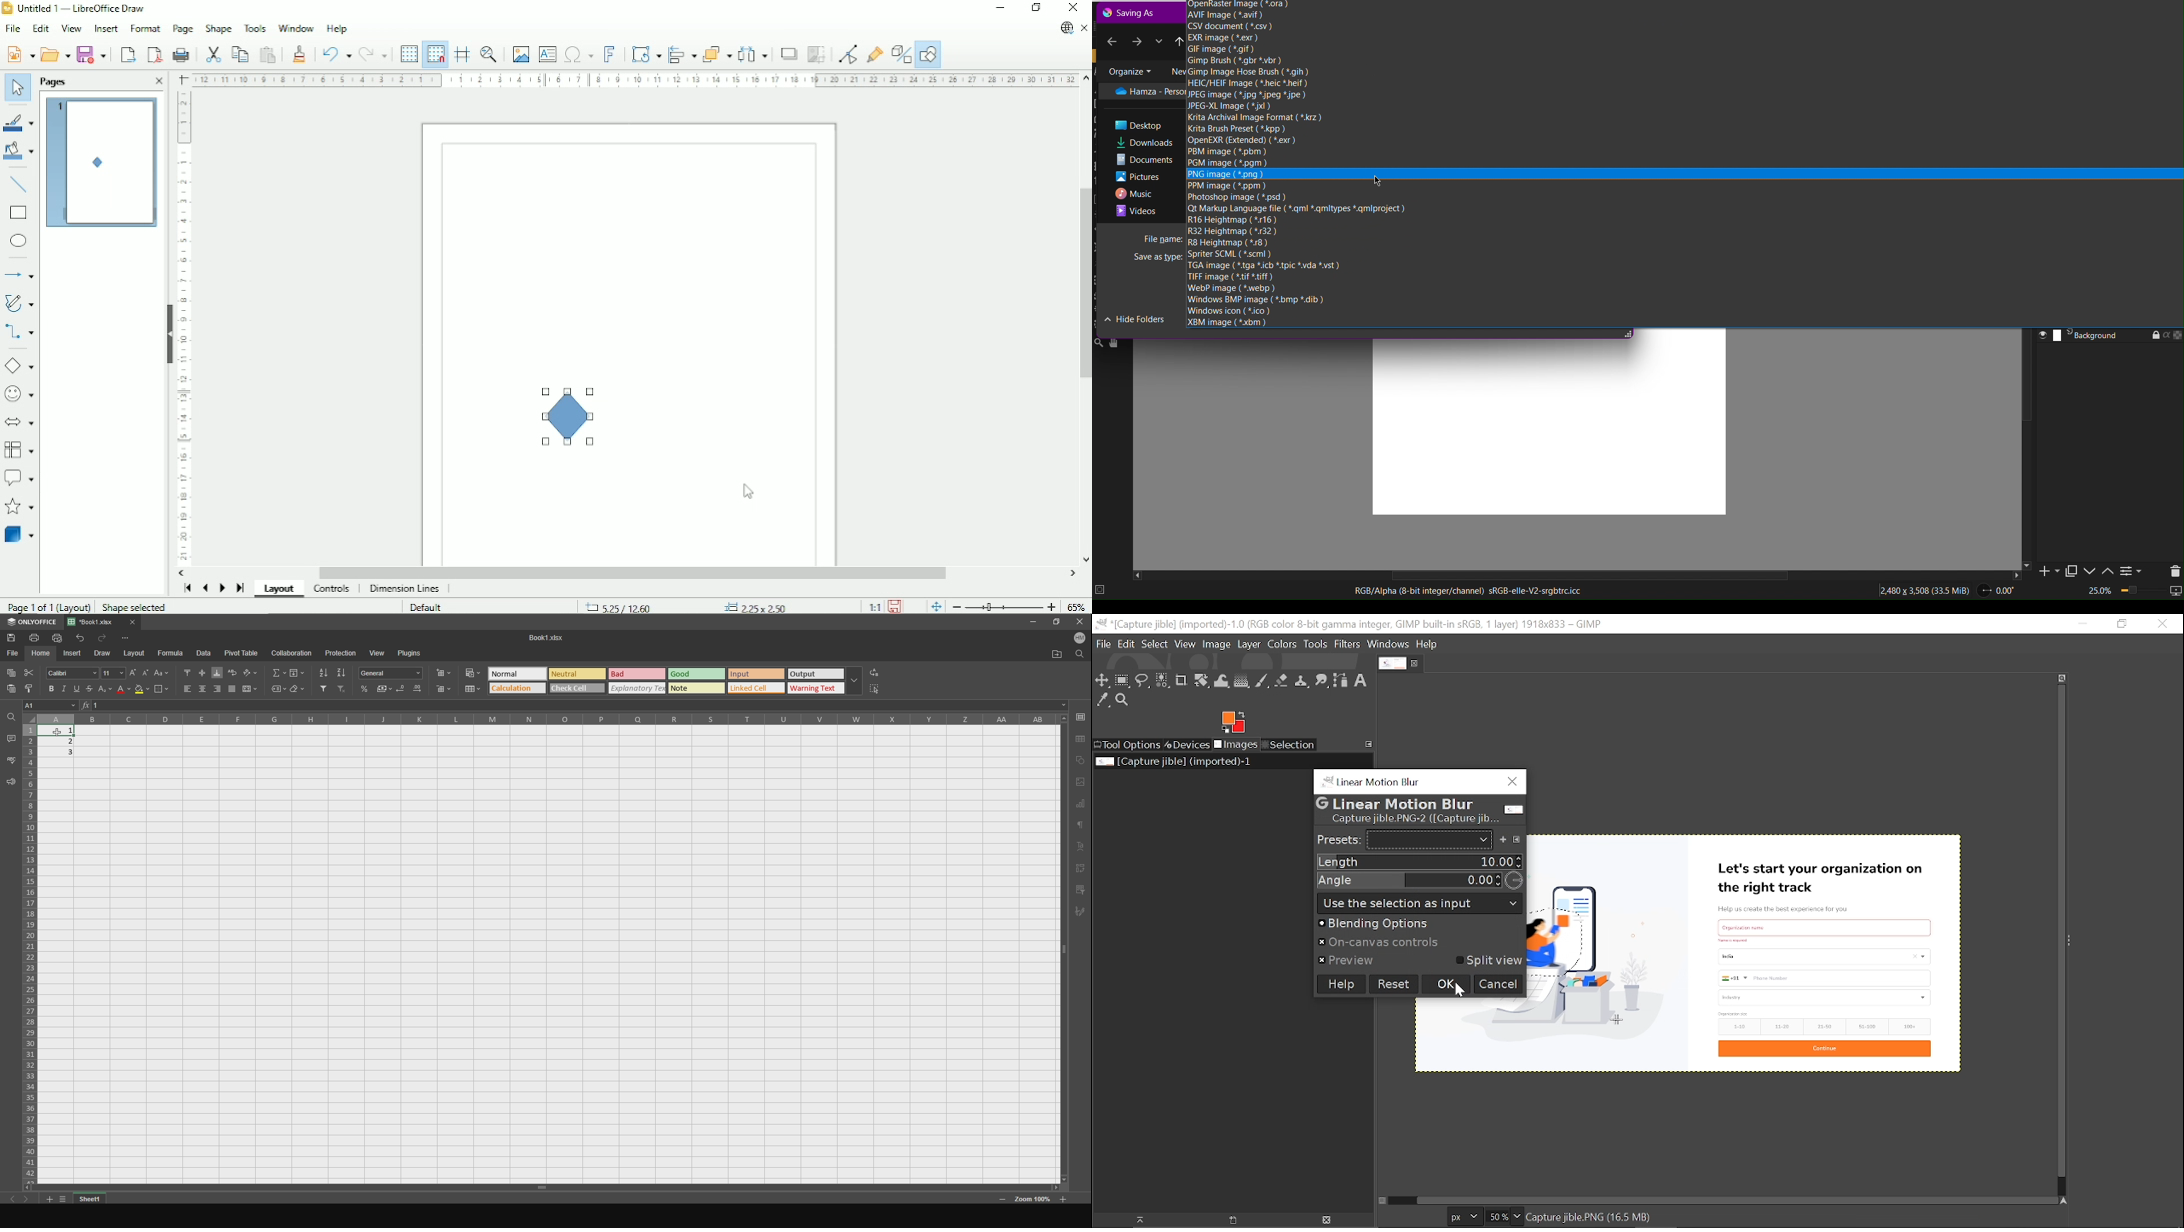 Image resolution: width=2184 pixels, height=1232 pixels. Describe the element at coordinates (122, 692) in the screenshot. I see `font color` at that location.